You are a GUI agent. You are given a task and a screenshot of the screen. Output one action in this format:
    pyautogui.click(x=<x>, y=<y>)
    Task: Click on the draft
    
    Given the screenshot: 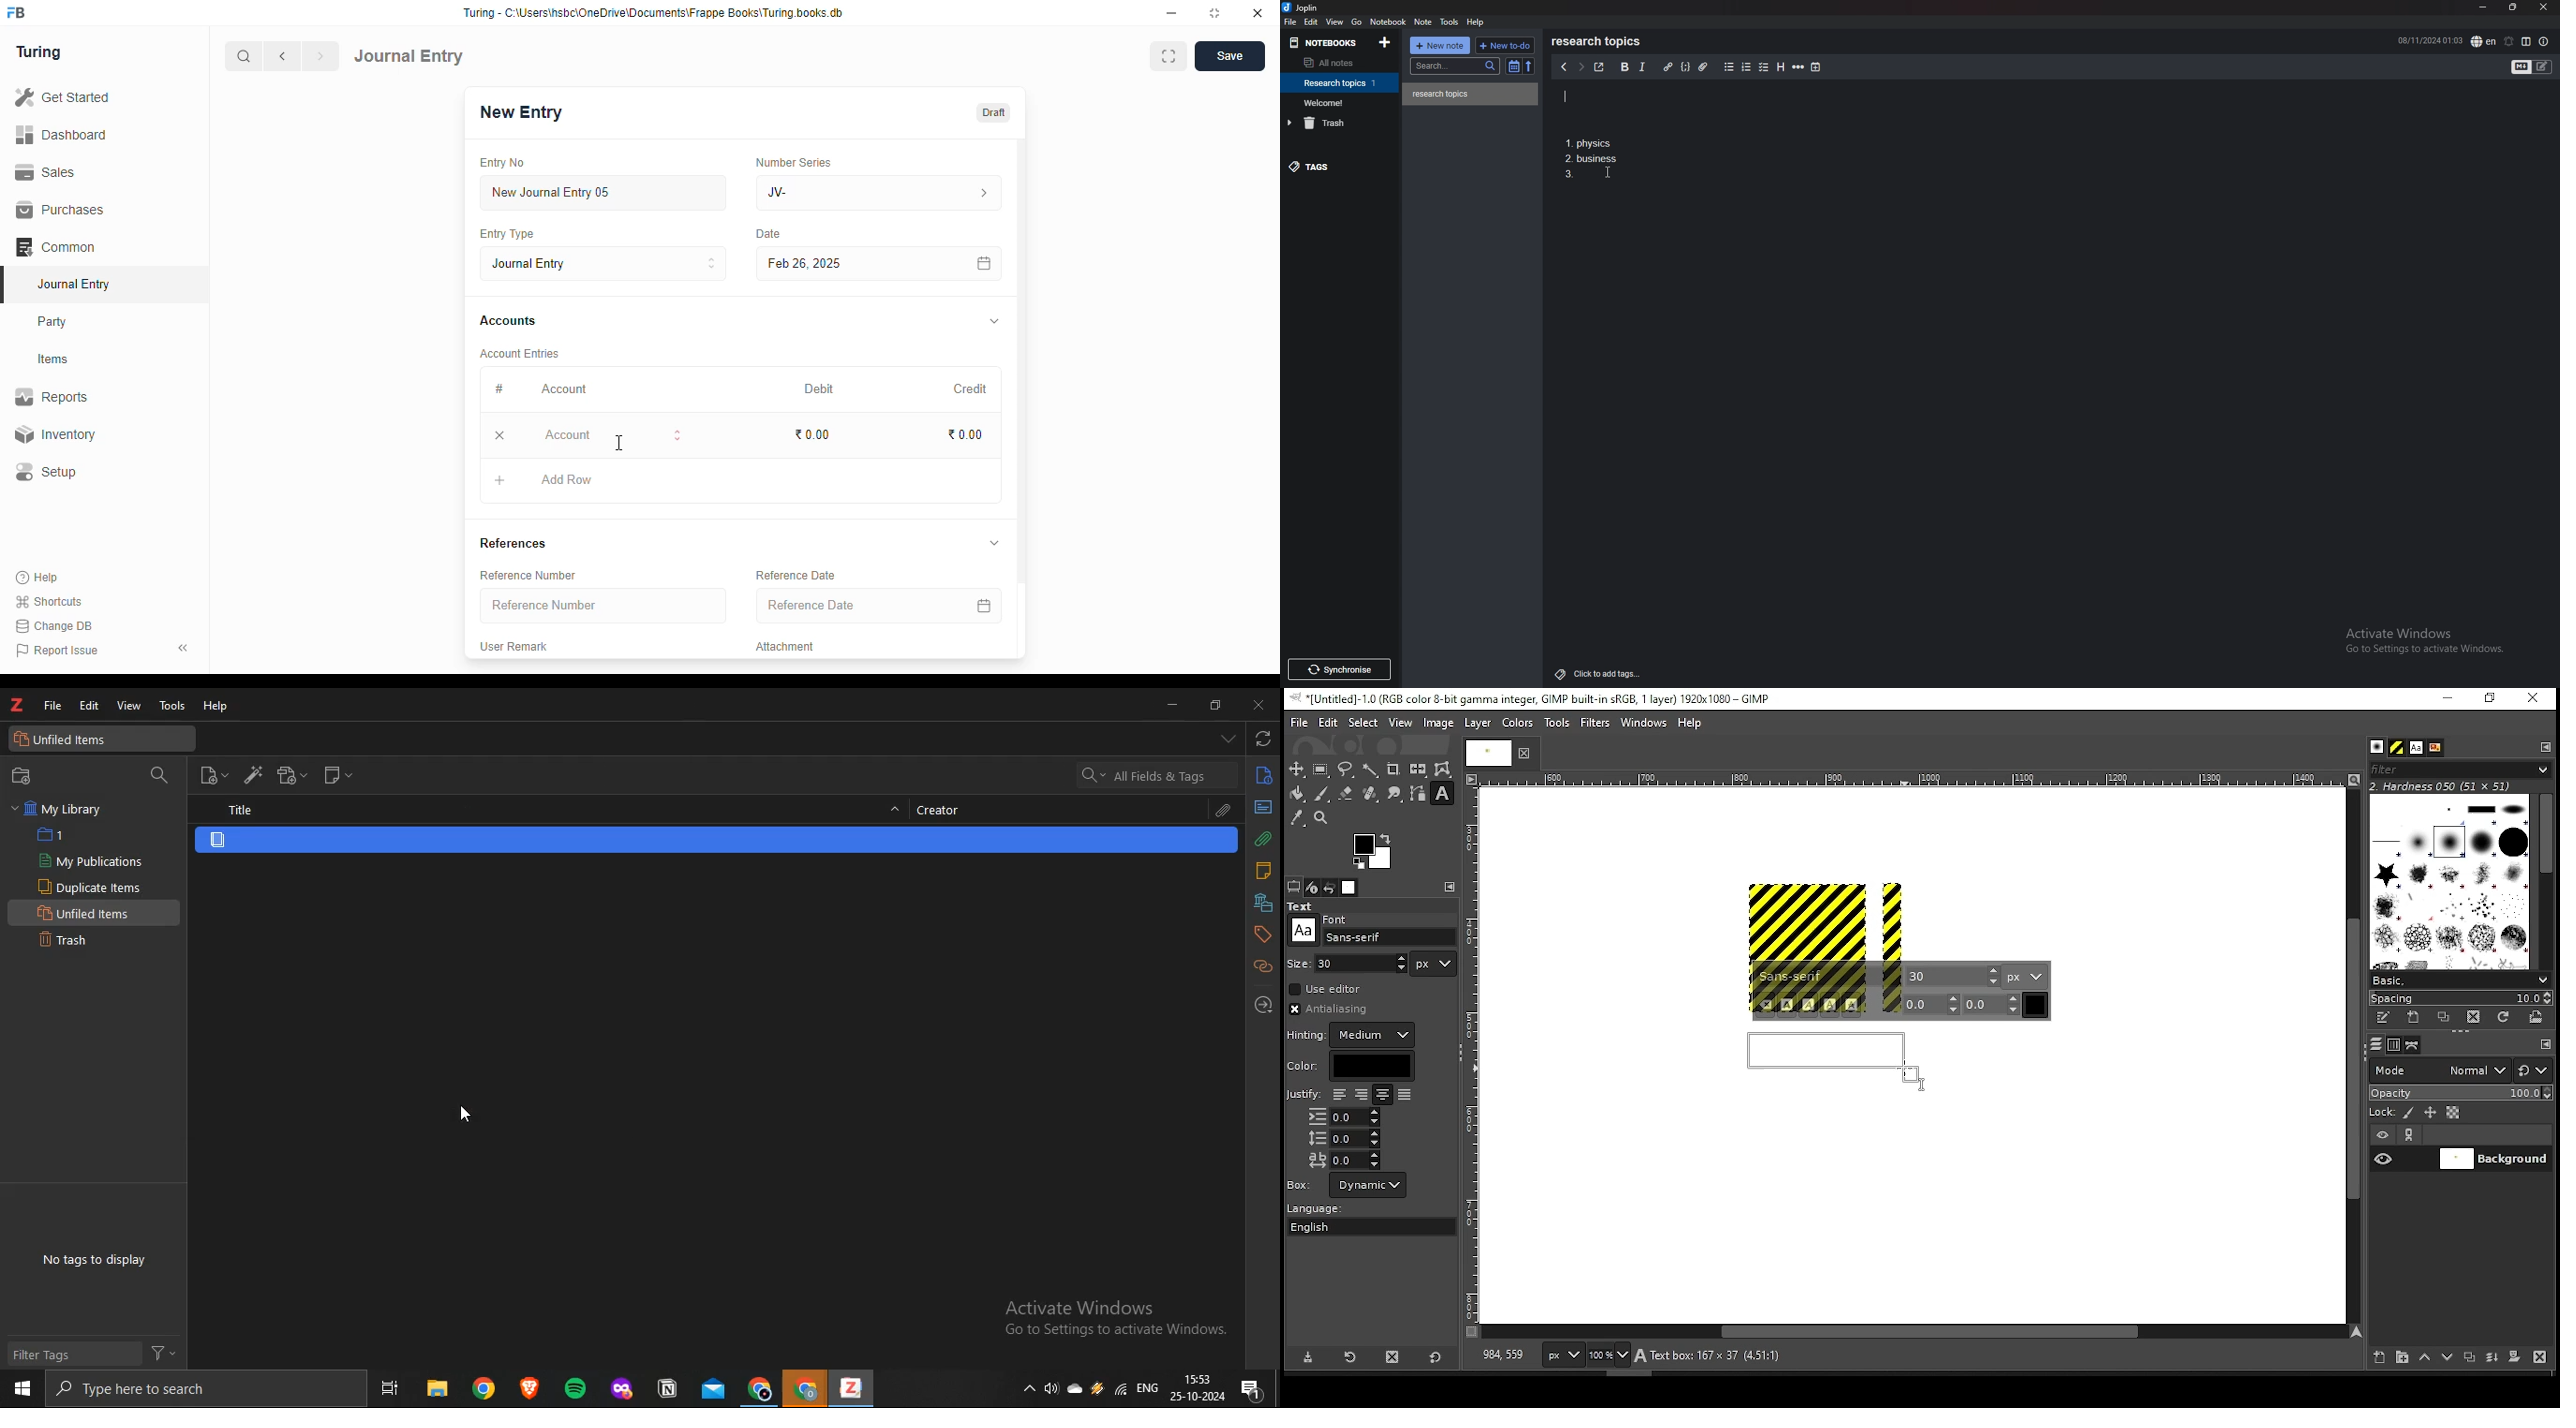 What is the action you would take?
    pyautogui.click(x=992, y=112)
    